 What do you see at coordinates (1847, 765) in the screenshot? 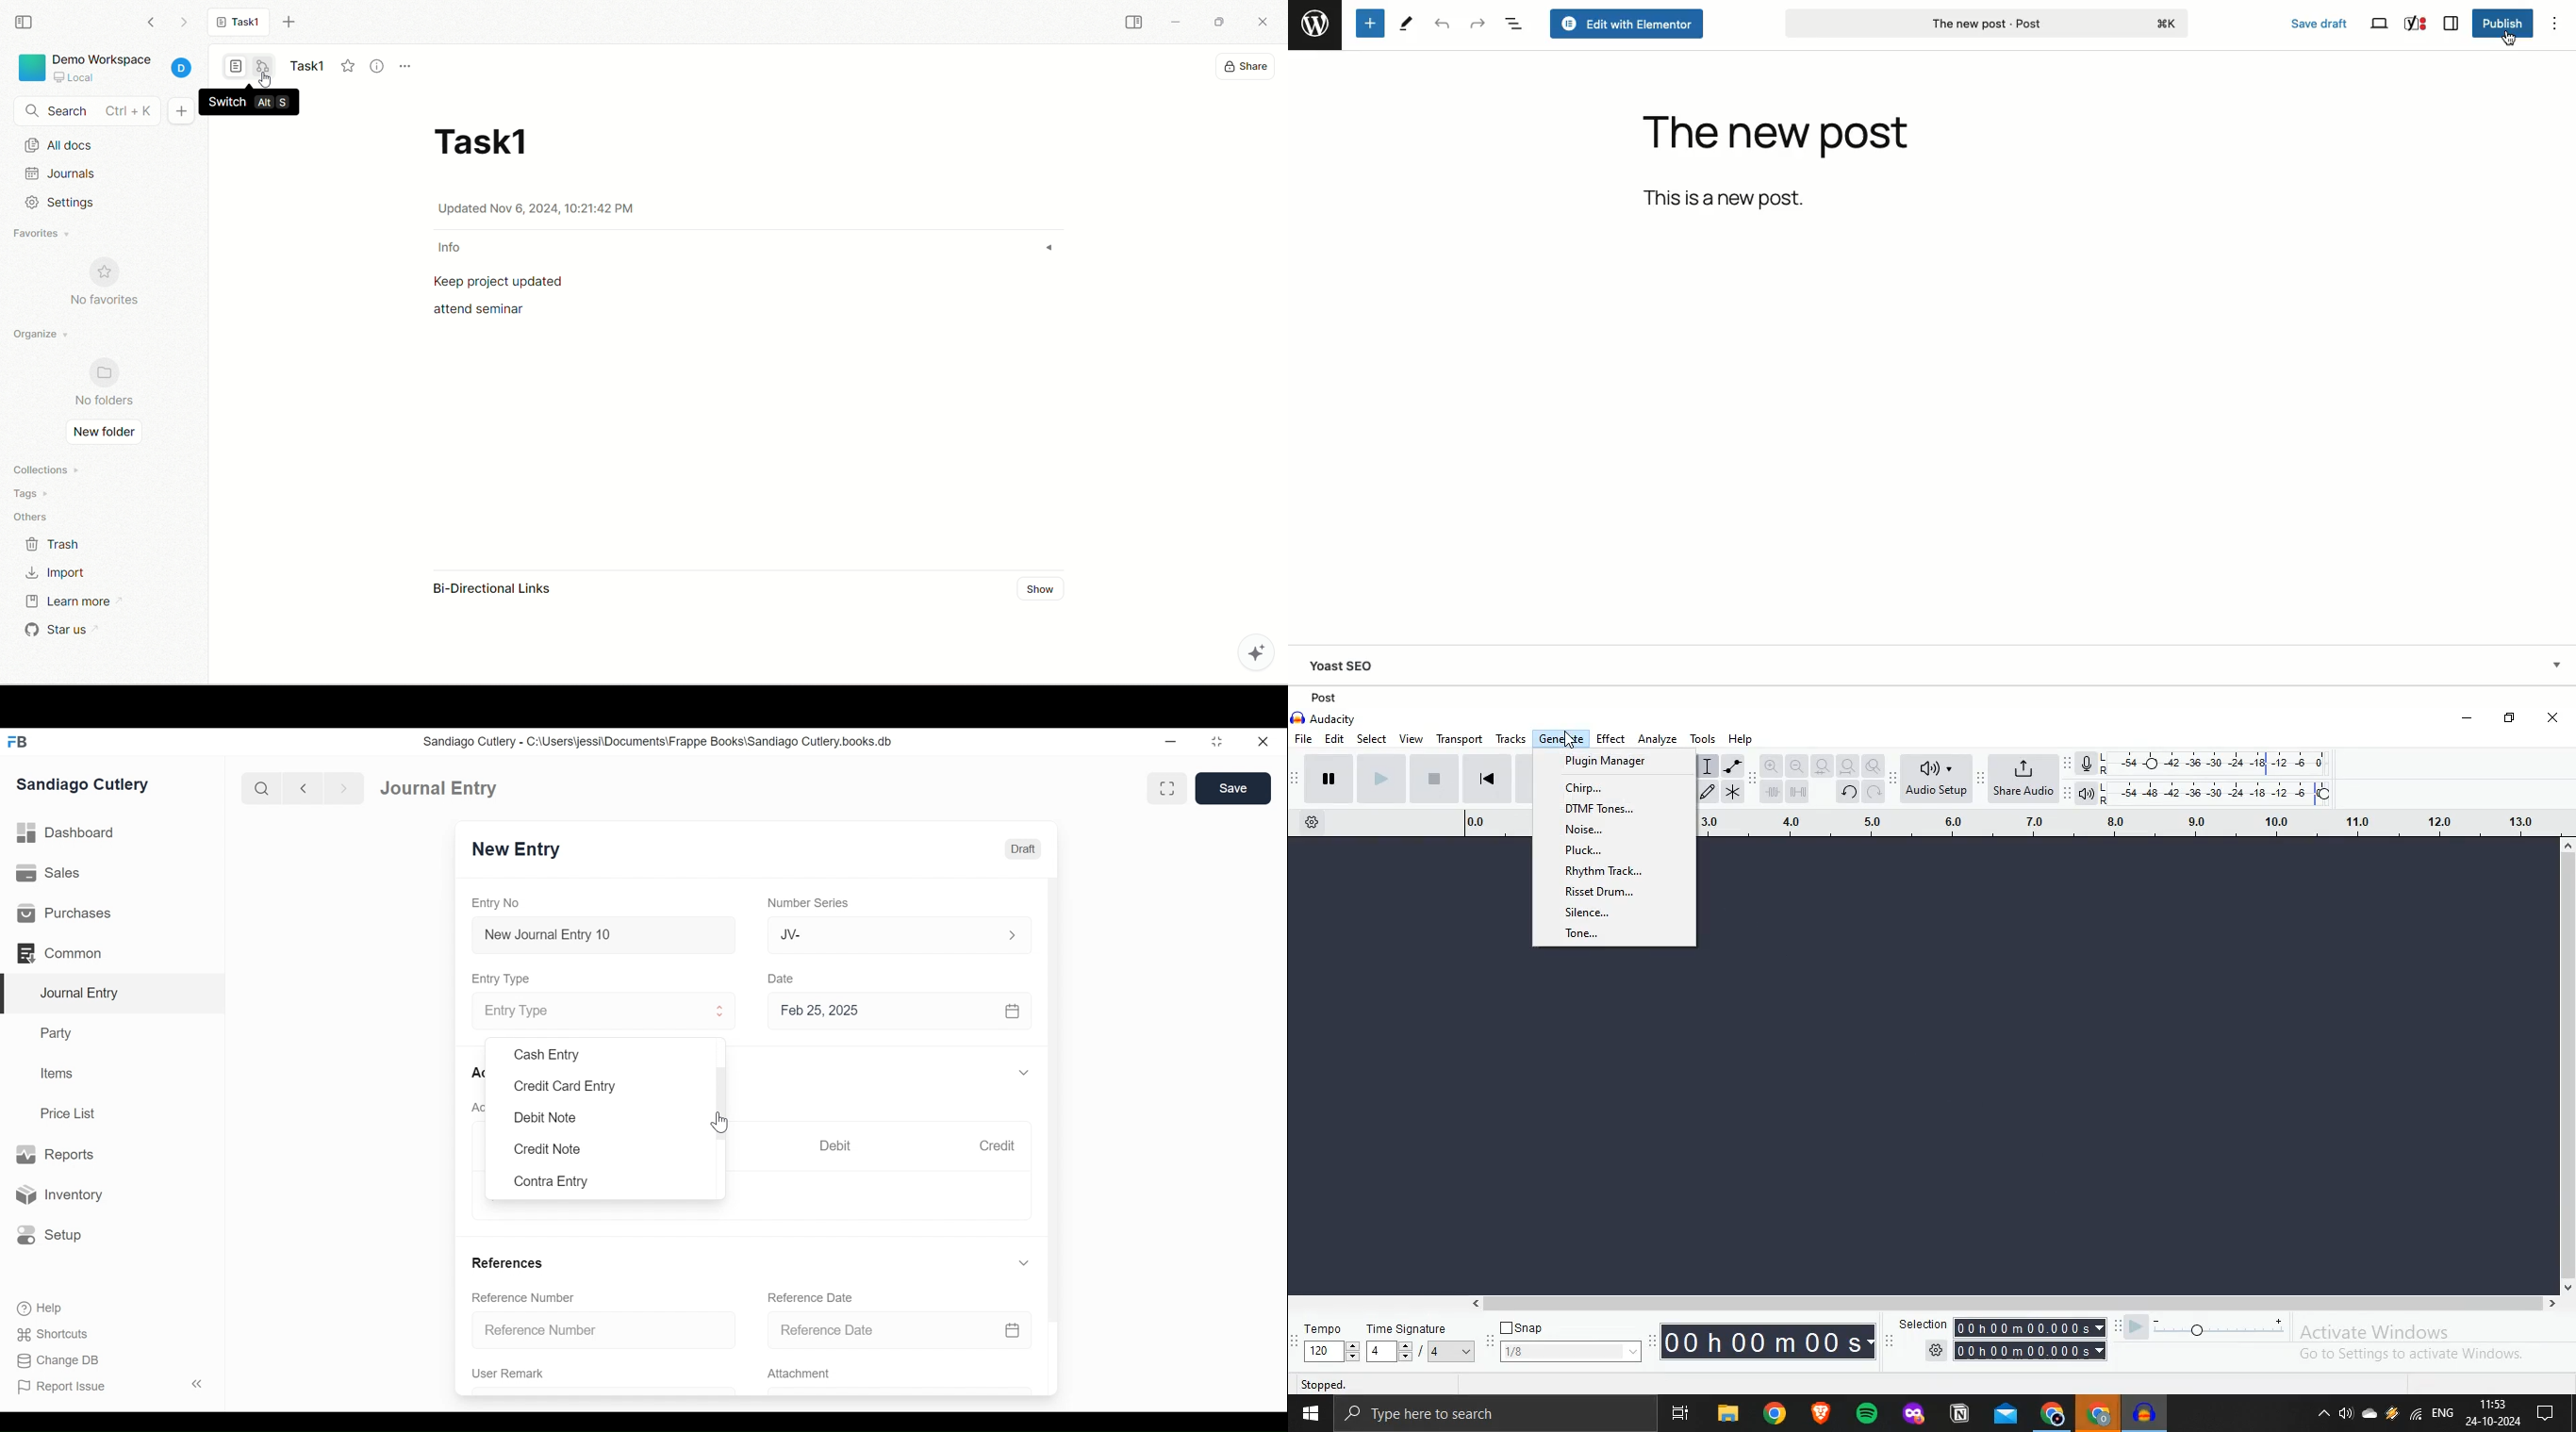
I see `Fit Project` at bounding box center [1847, 765].